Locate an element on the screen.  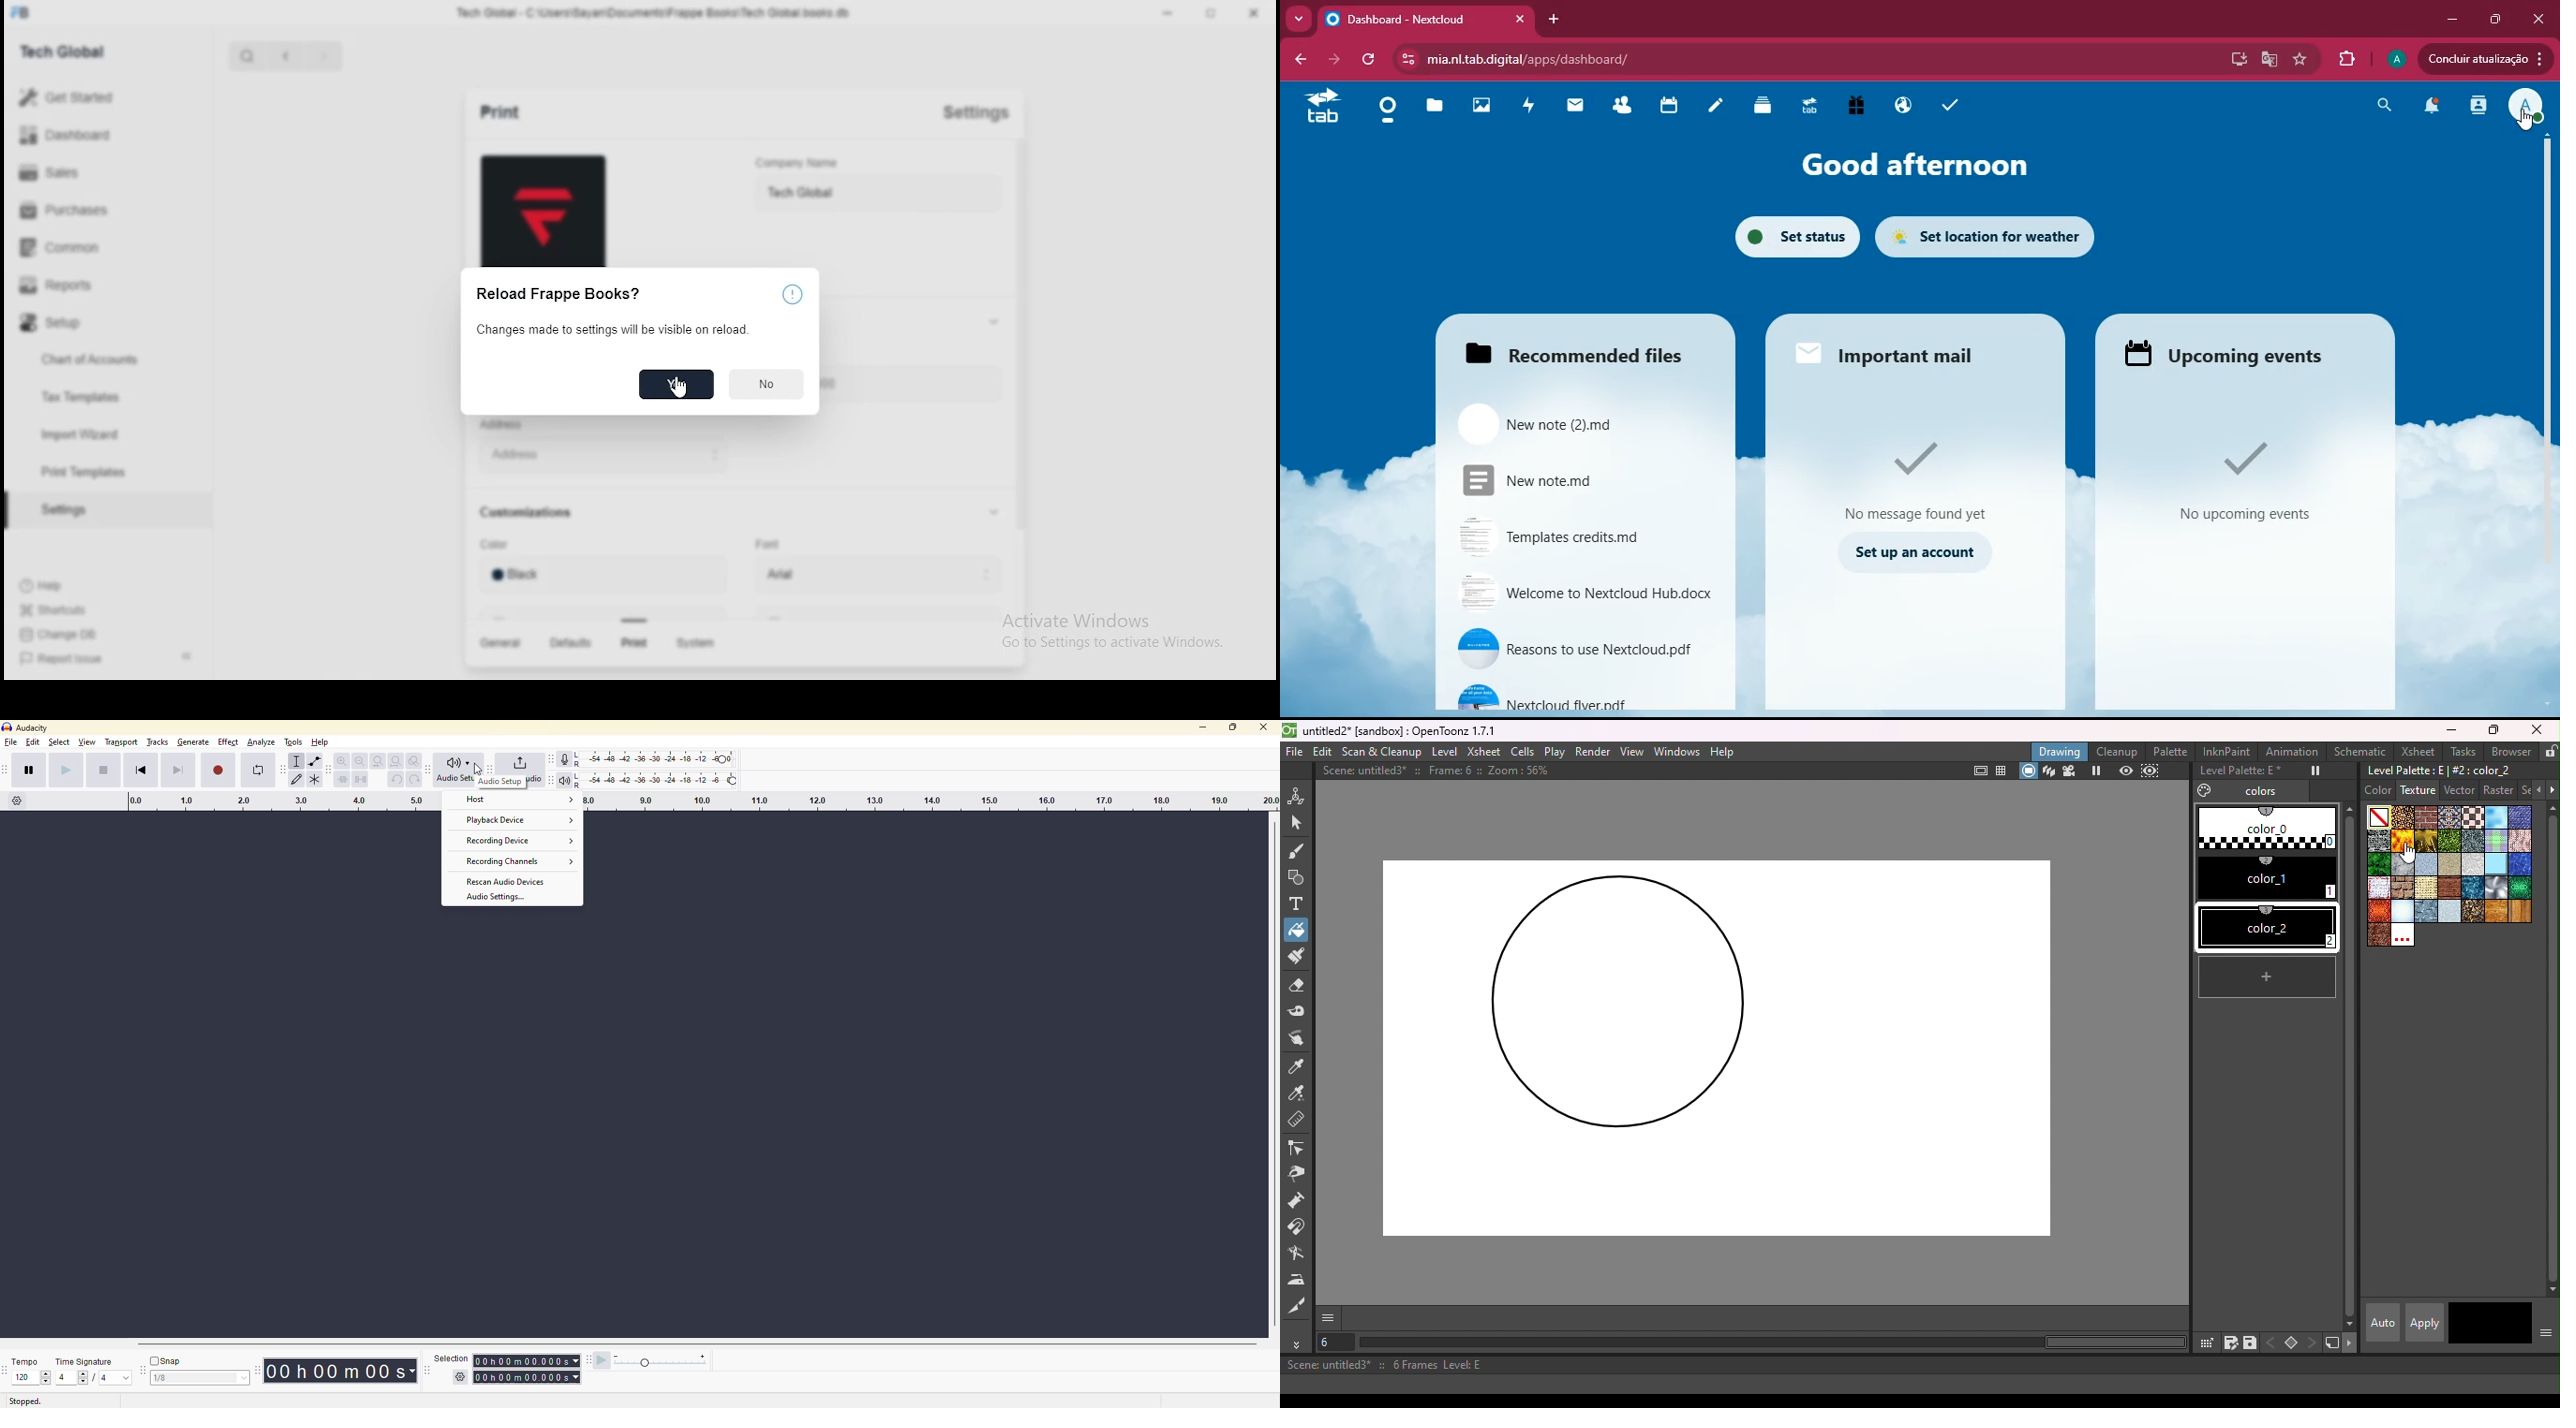
Dashboard  is located at coordinates (85, 135).